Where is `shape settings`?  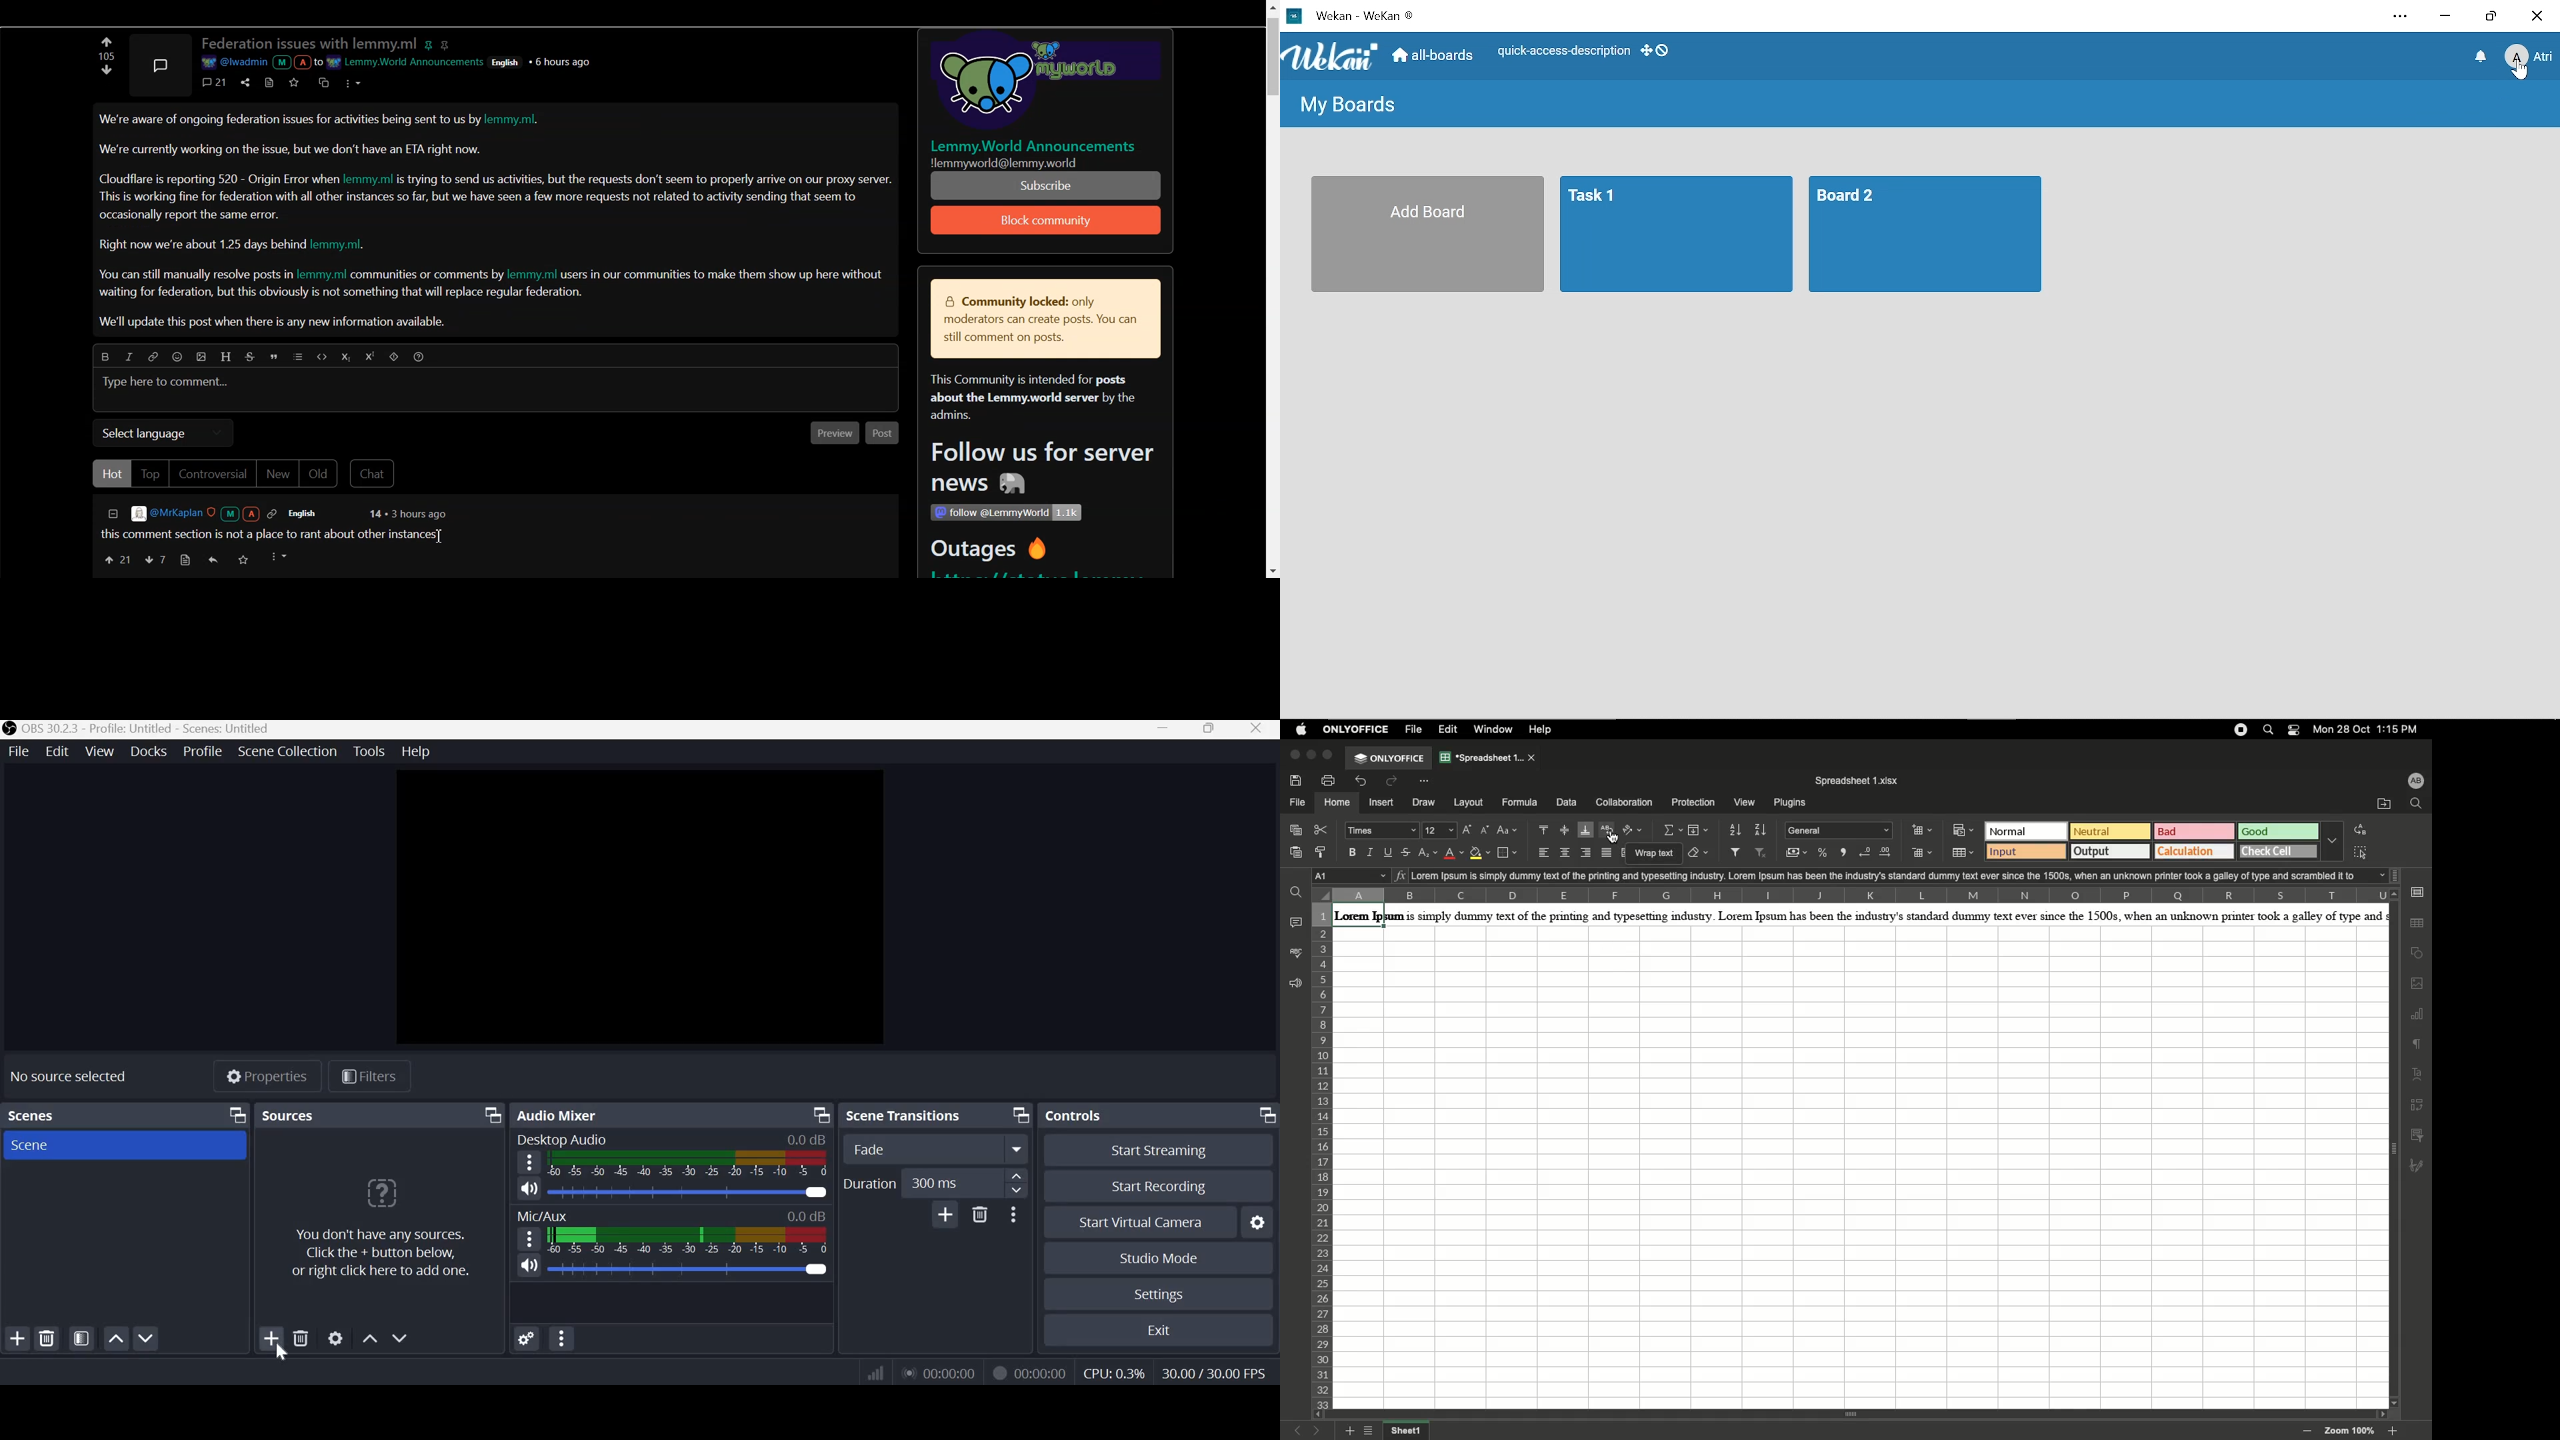
shape settings is located at coordinates (2417, 954).